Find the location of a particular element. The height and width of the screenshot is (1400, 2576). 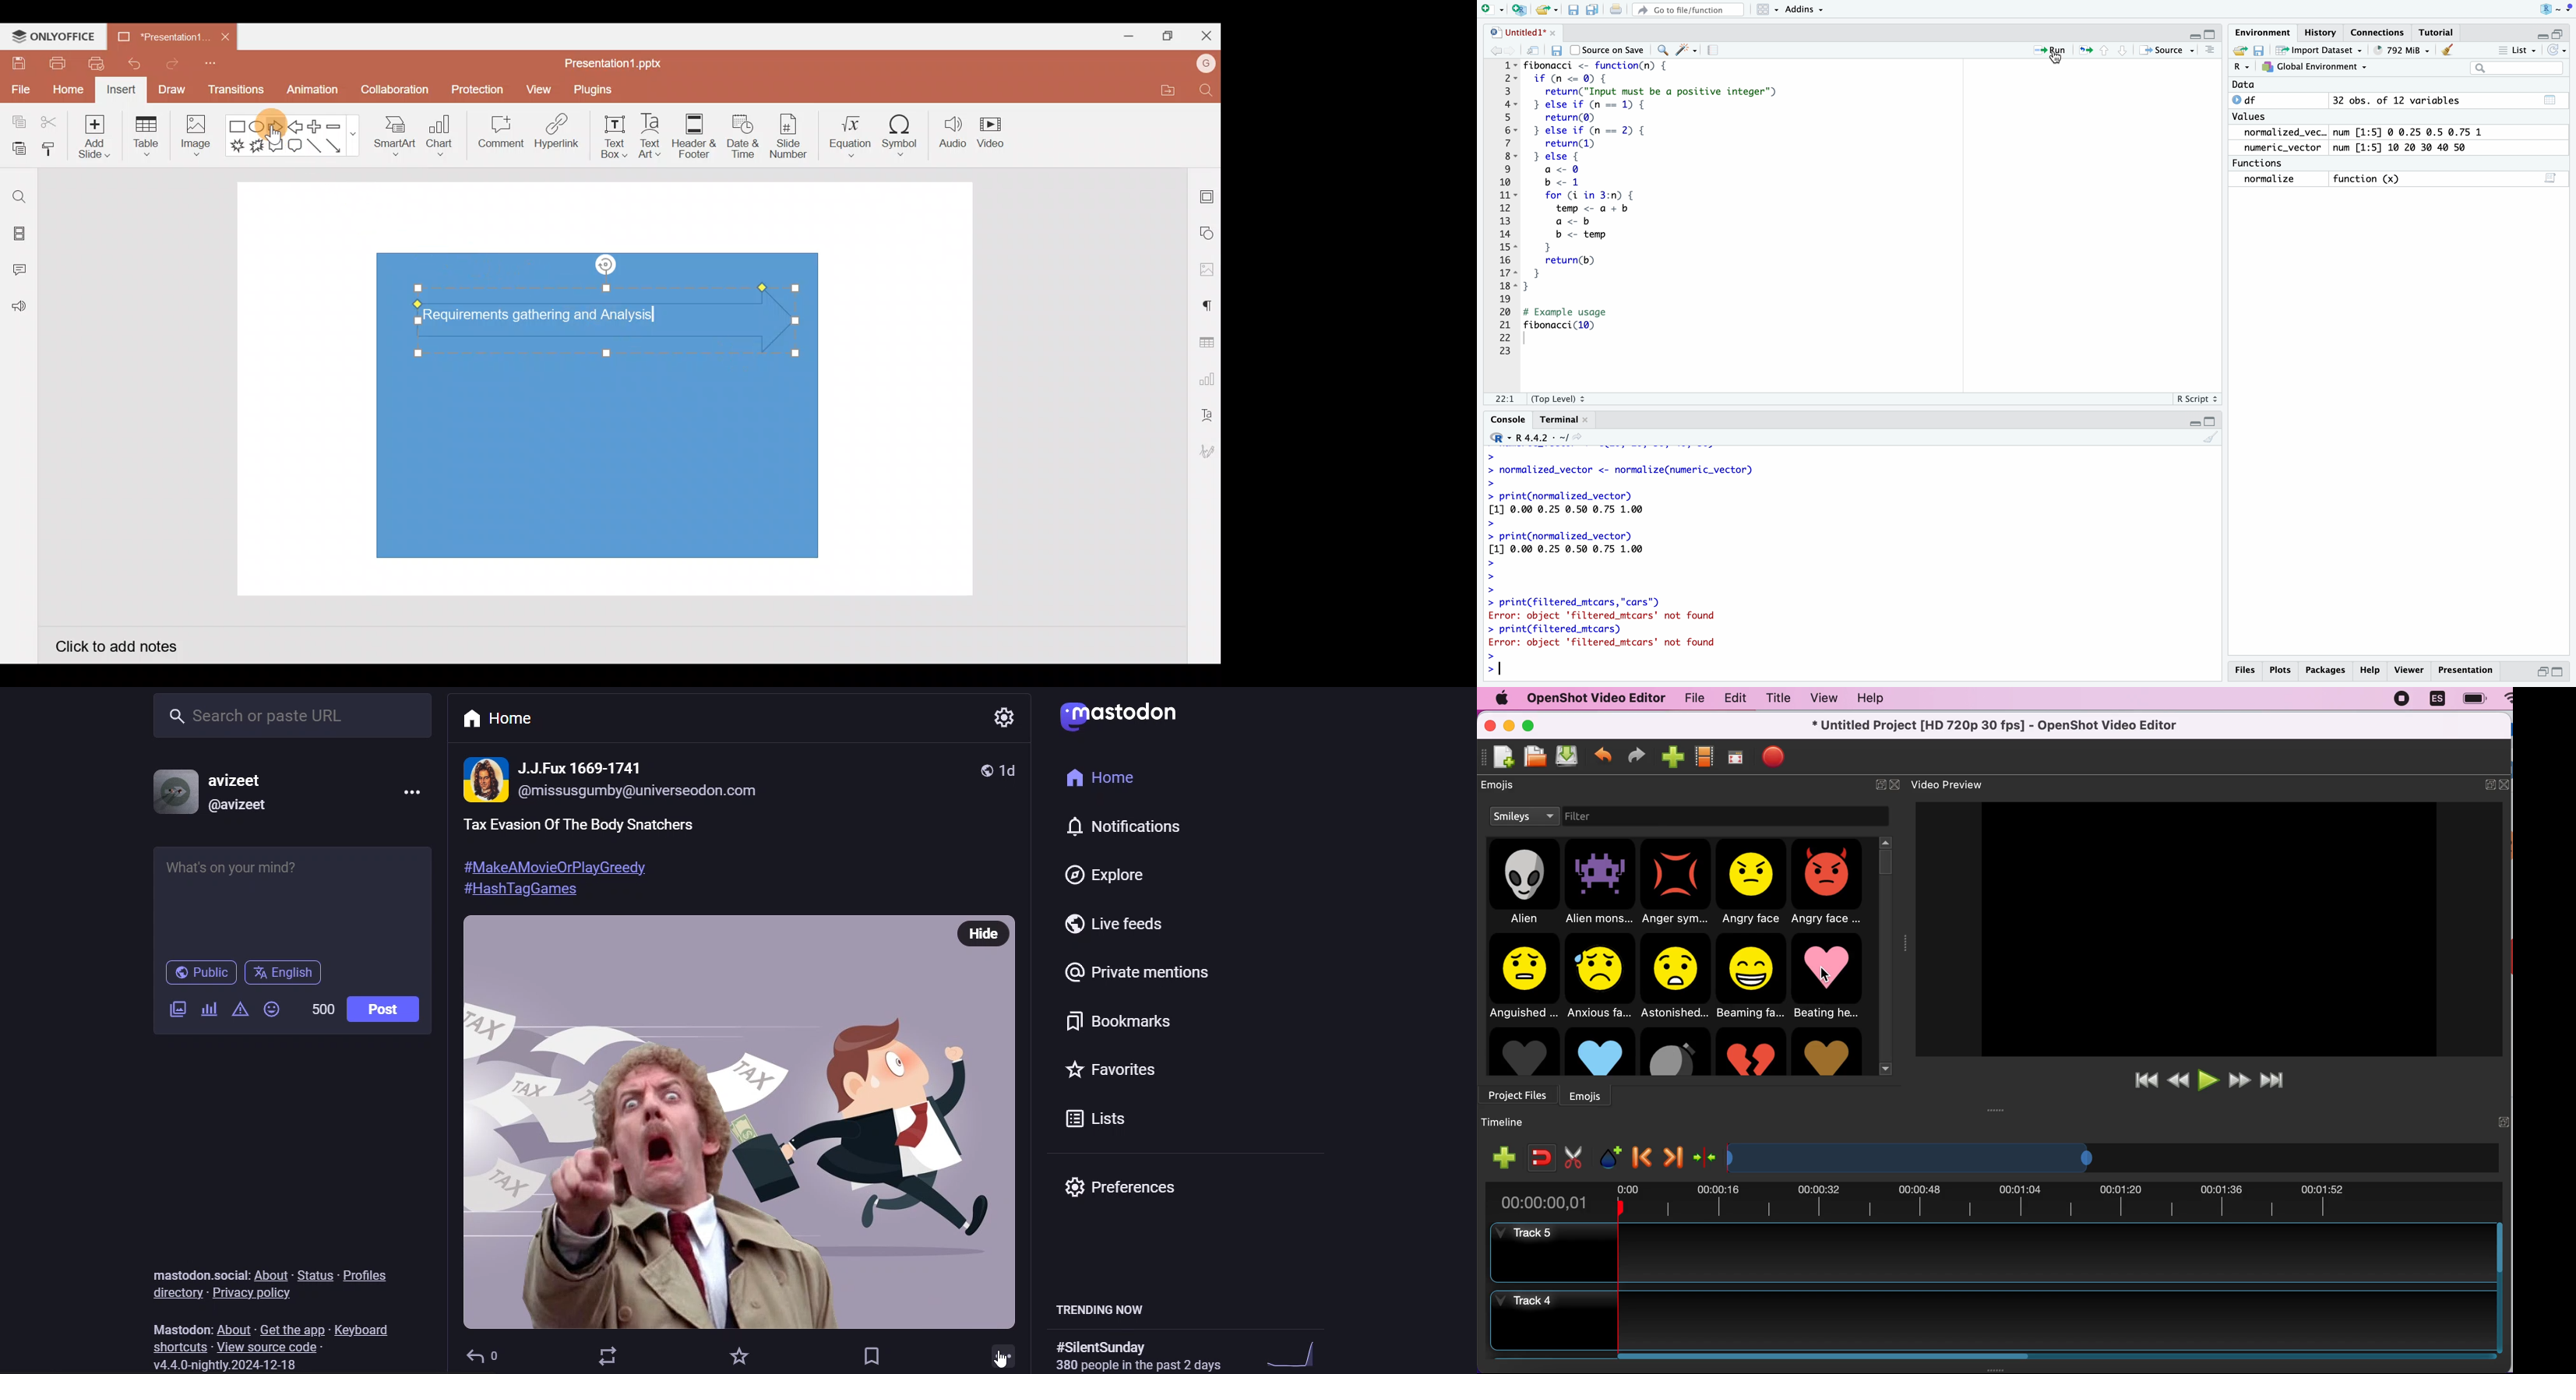

view is located at coordinates (1819, 698).